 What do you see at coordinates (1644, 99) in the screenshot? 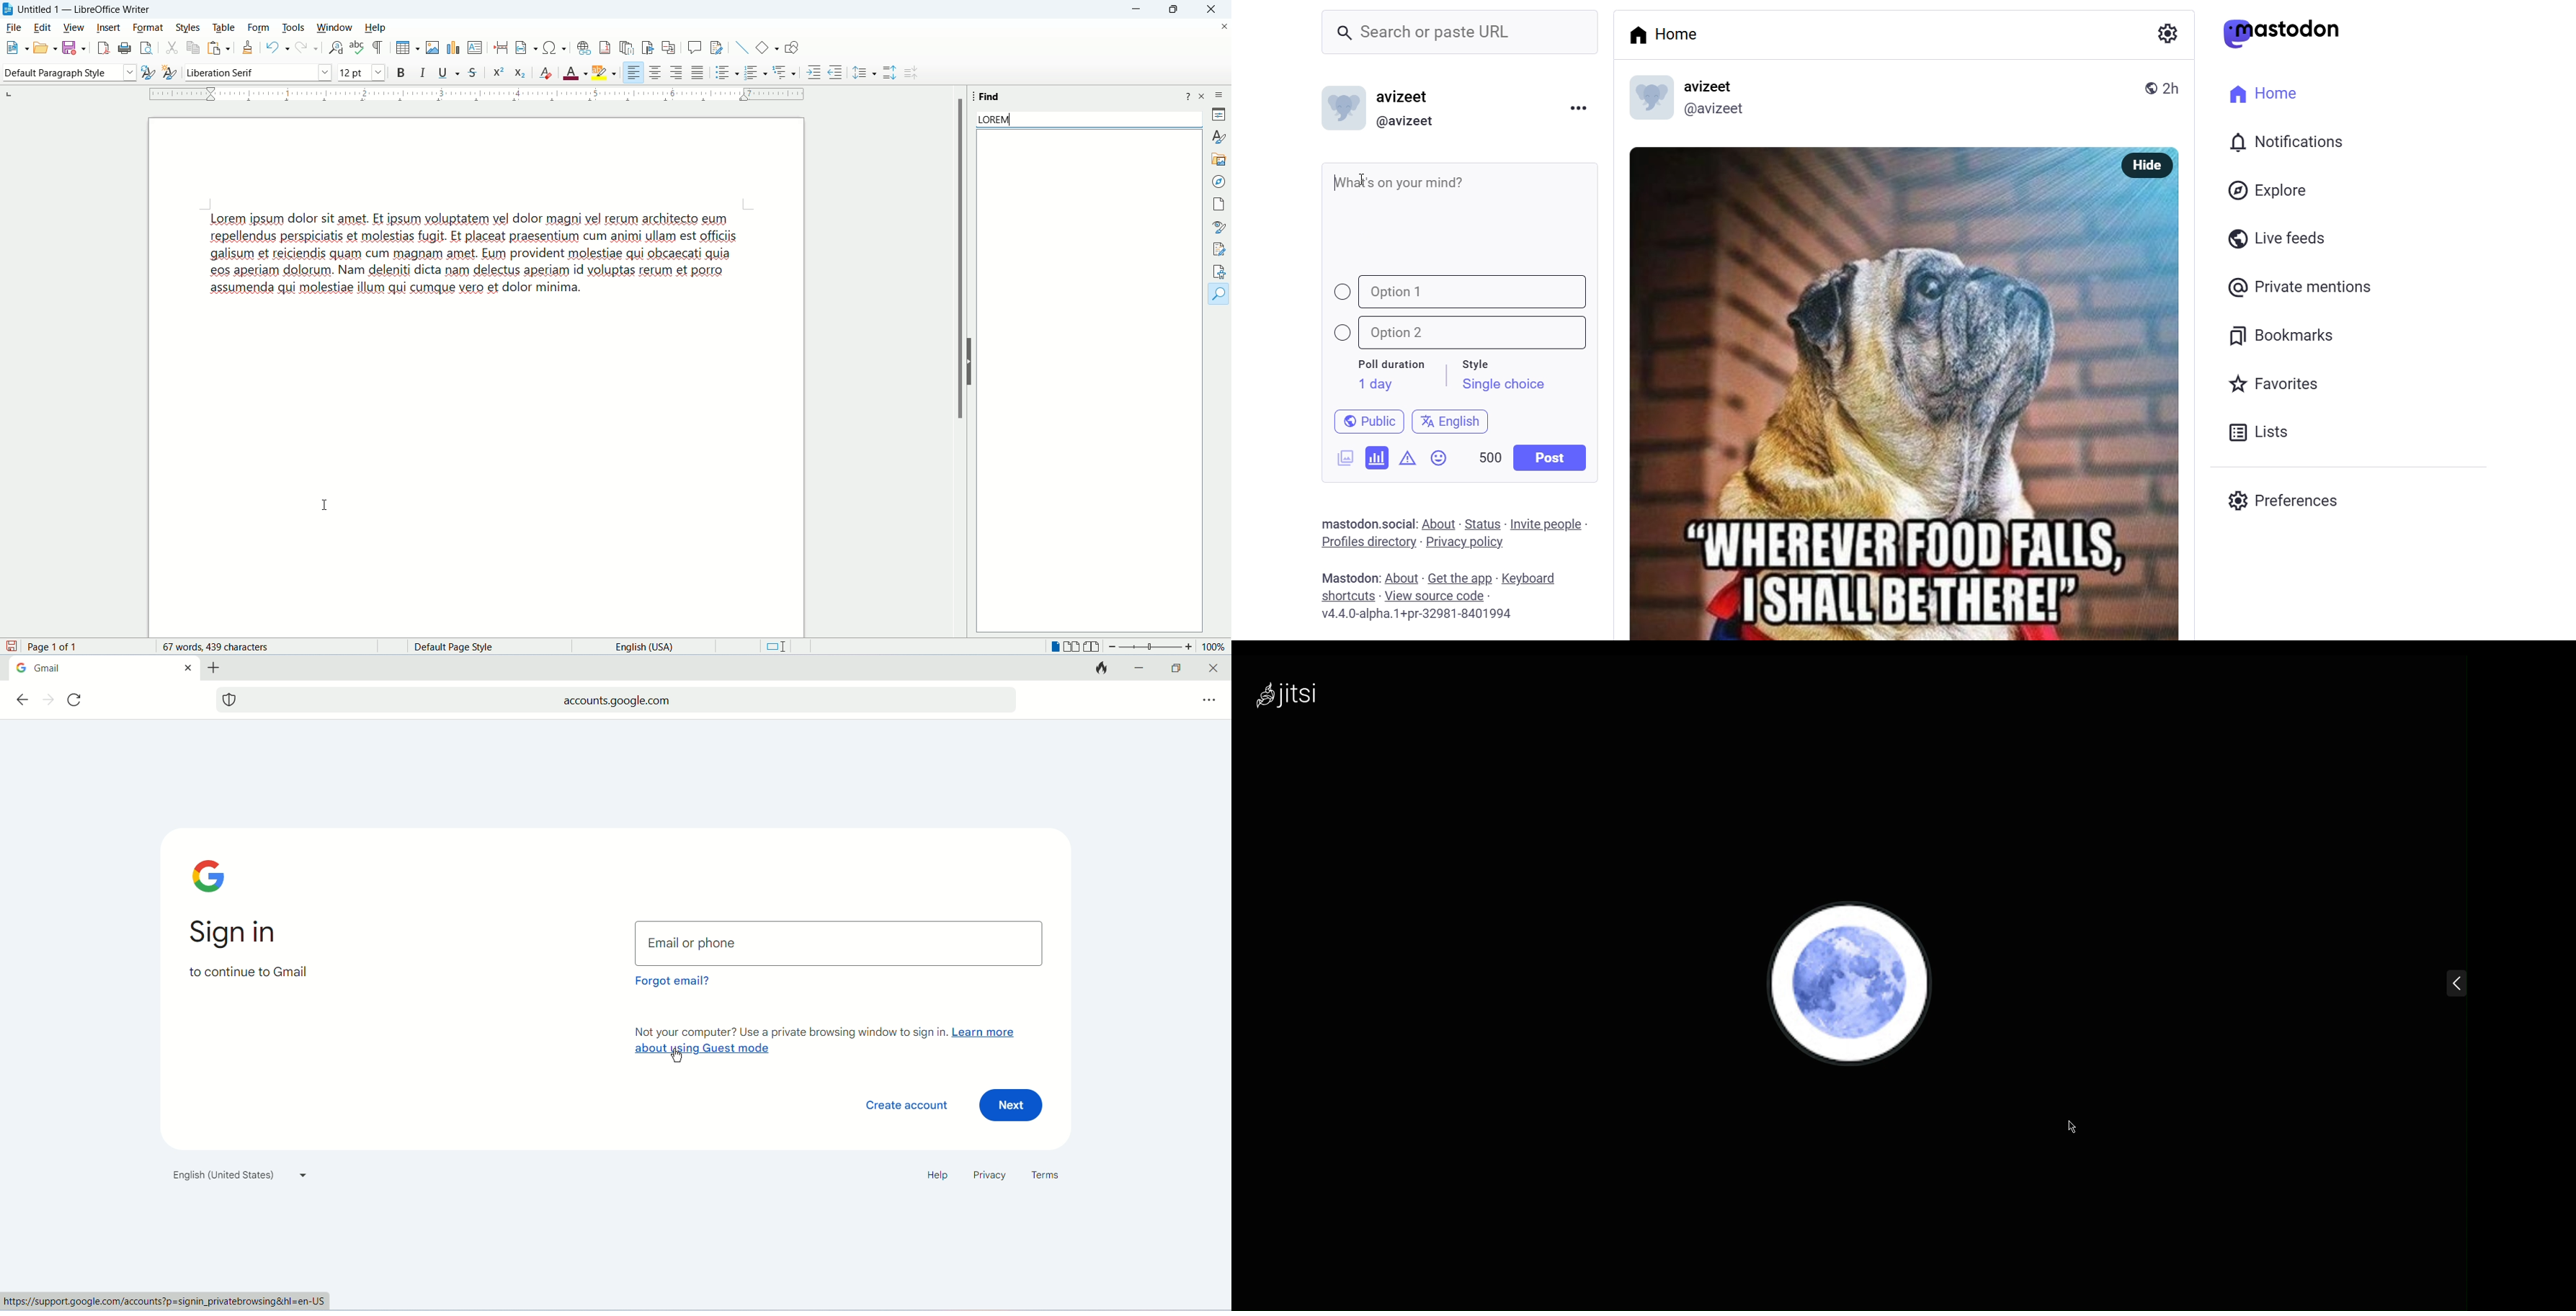
I see `display picture` at bounding box center [1644, 99].